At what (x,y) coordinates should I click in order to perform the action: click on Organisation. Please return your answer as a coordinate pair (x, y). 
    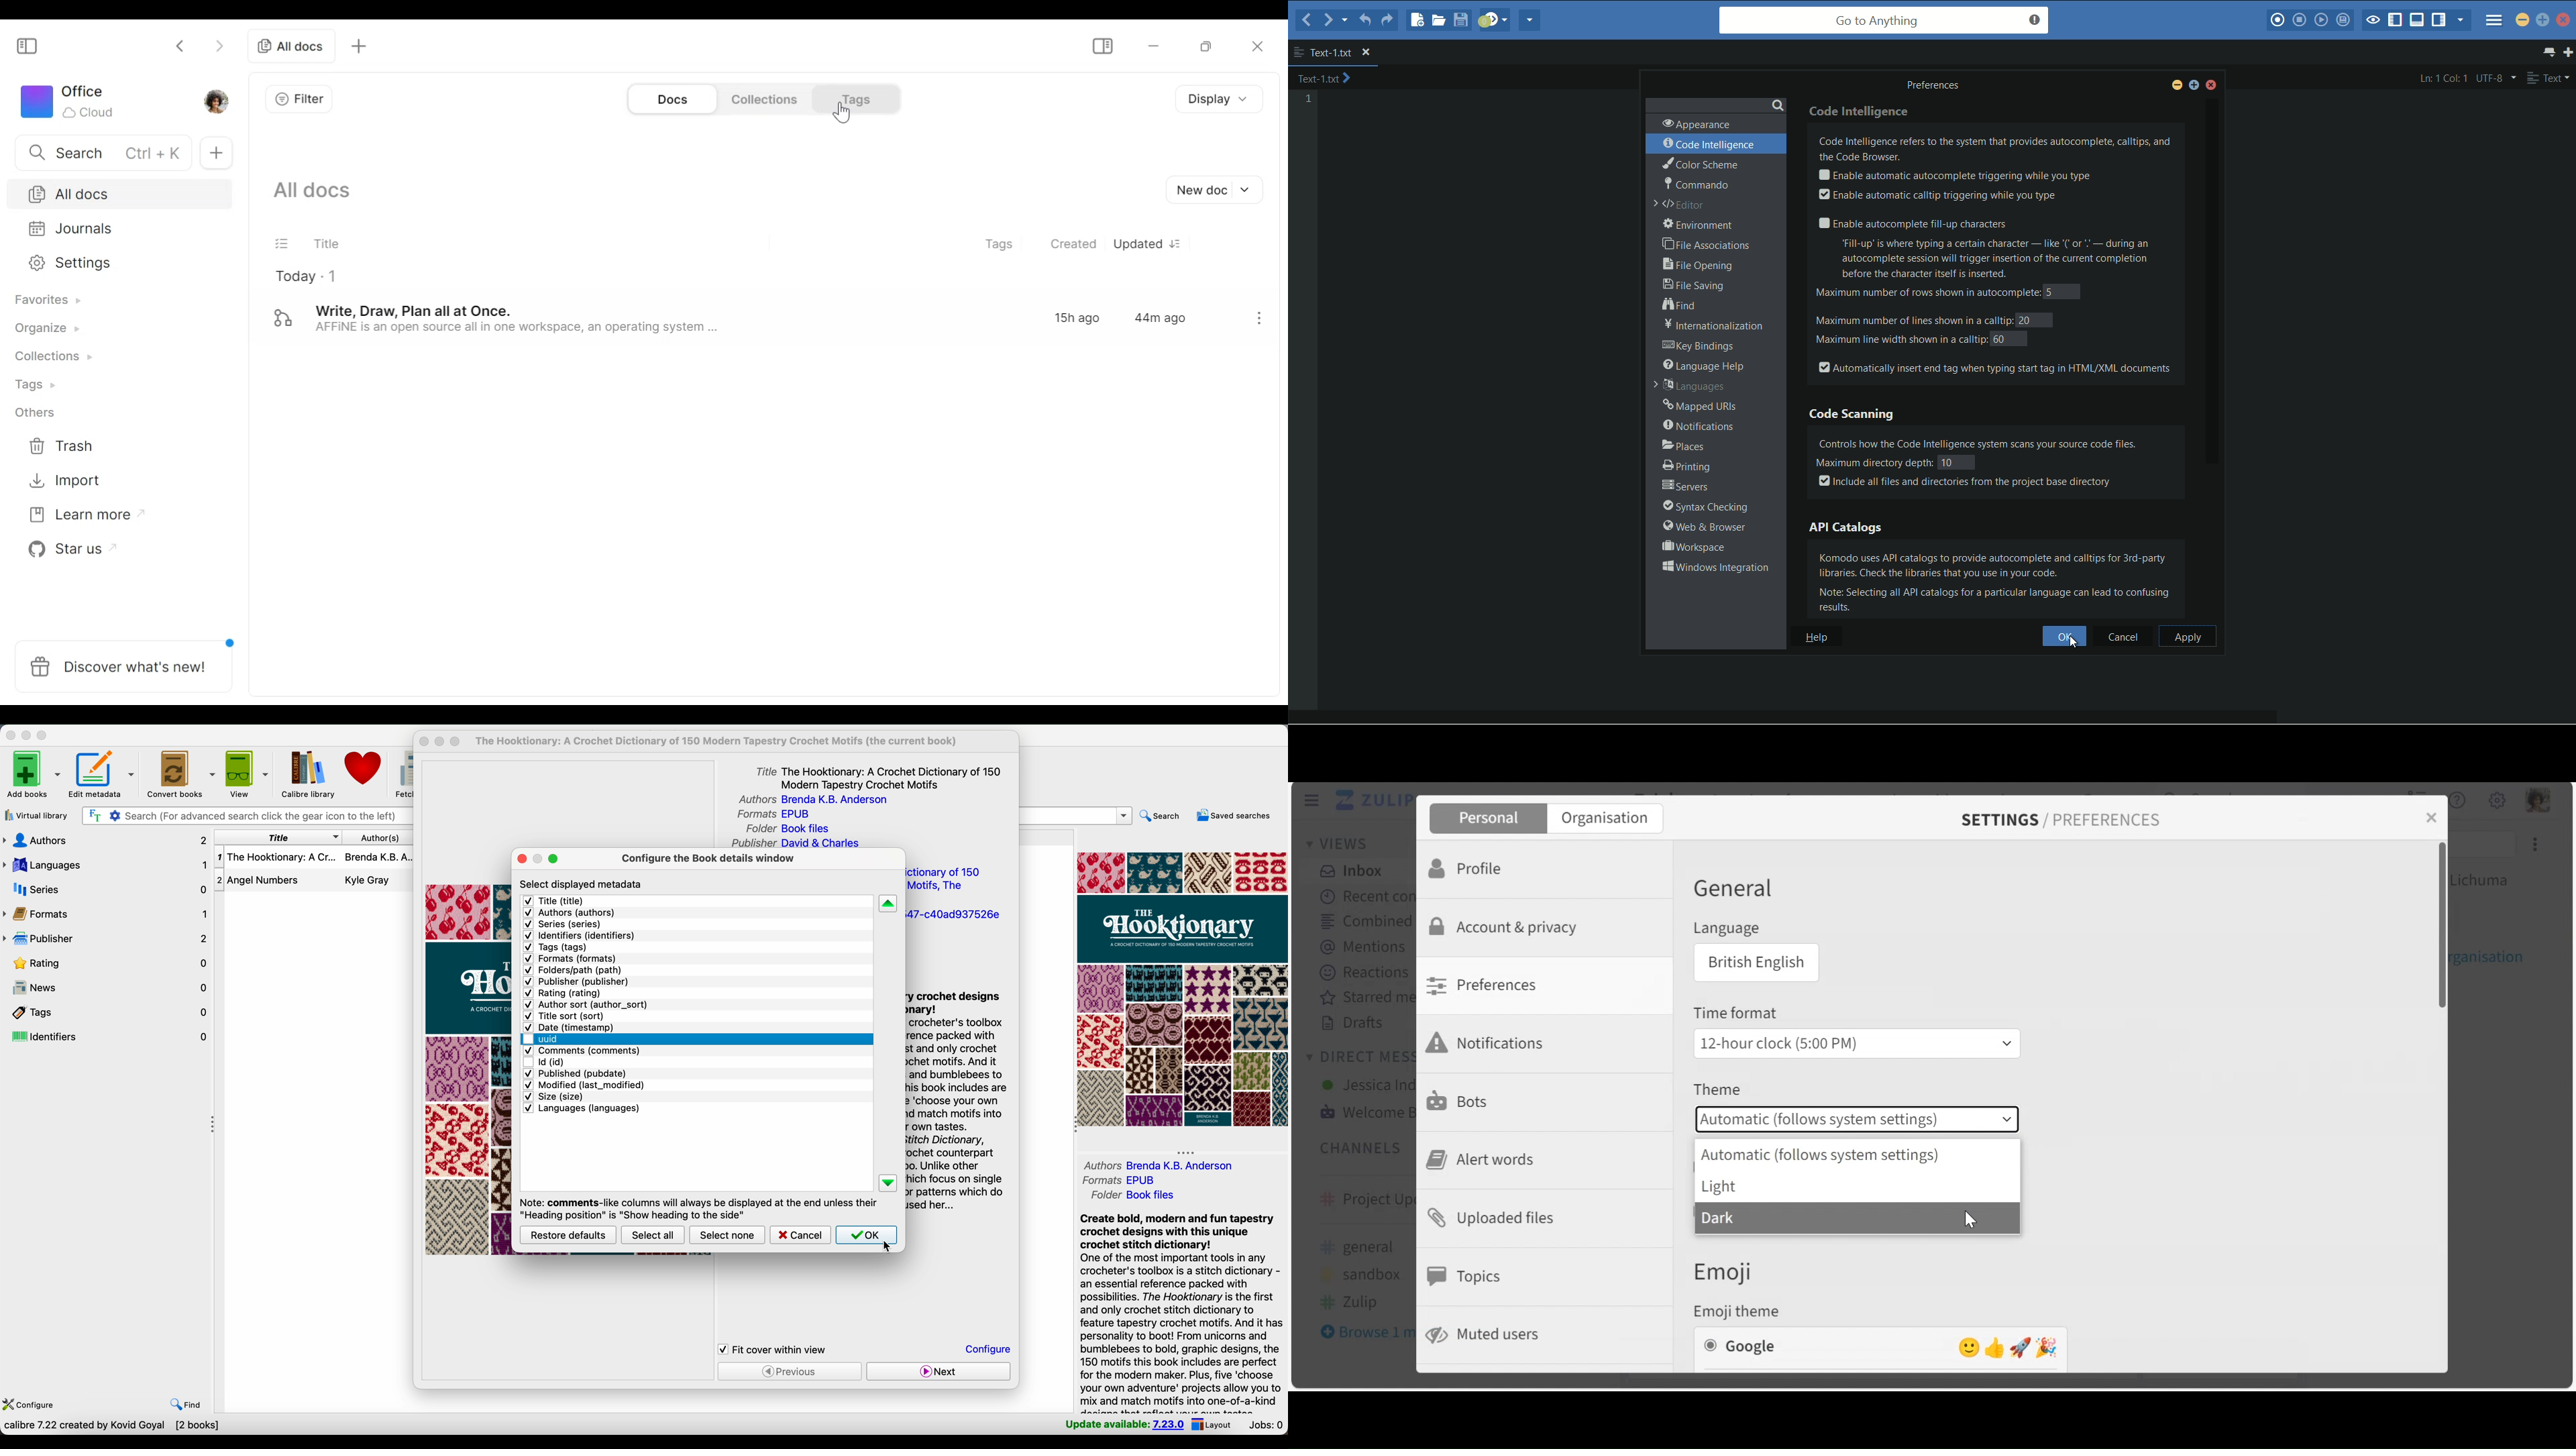
    Looking at the image, I should click on (1607, 819).